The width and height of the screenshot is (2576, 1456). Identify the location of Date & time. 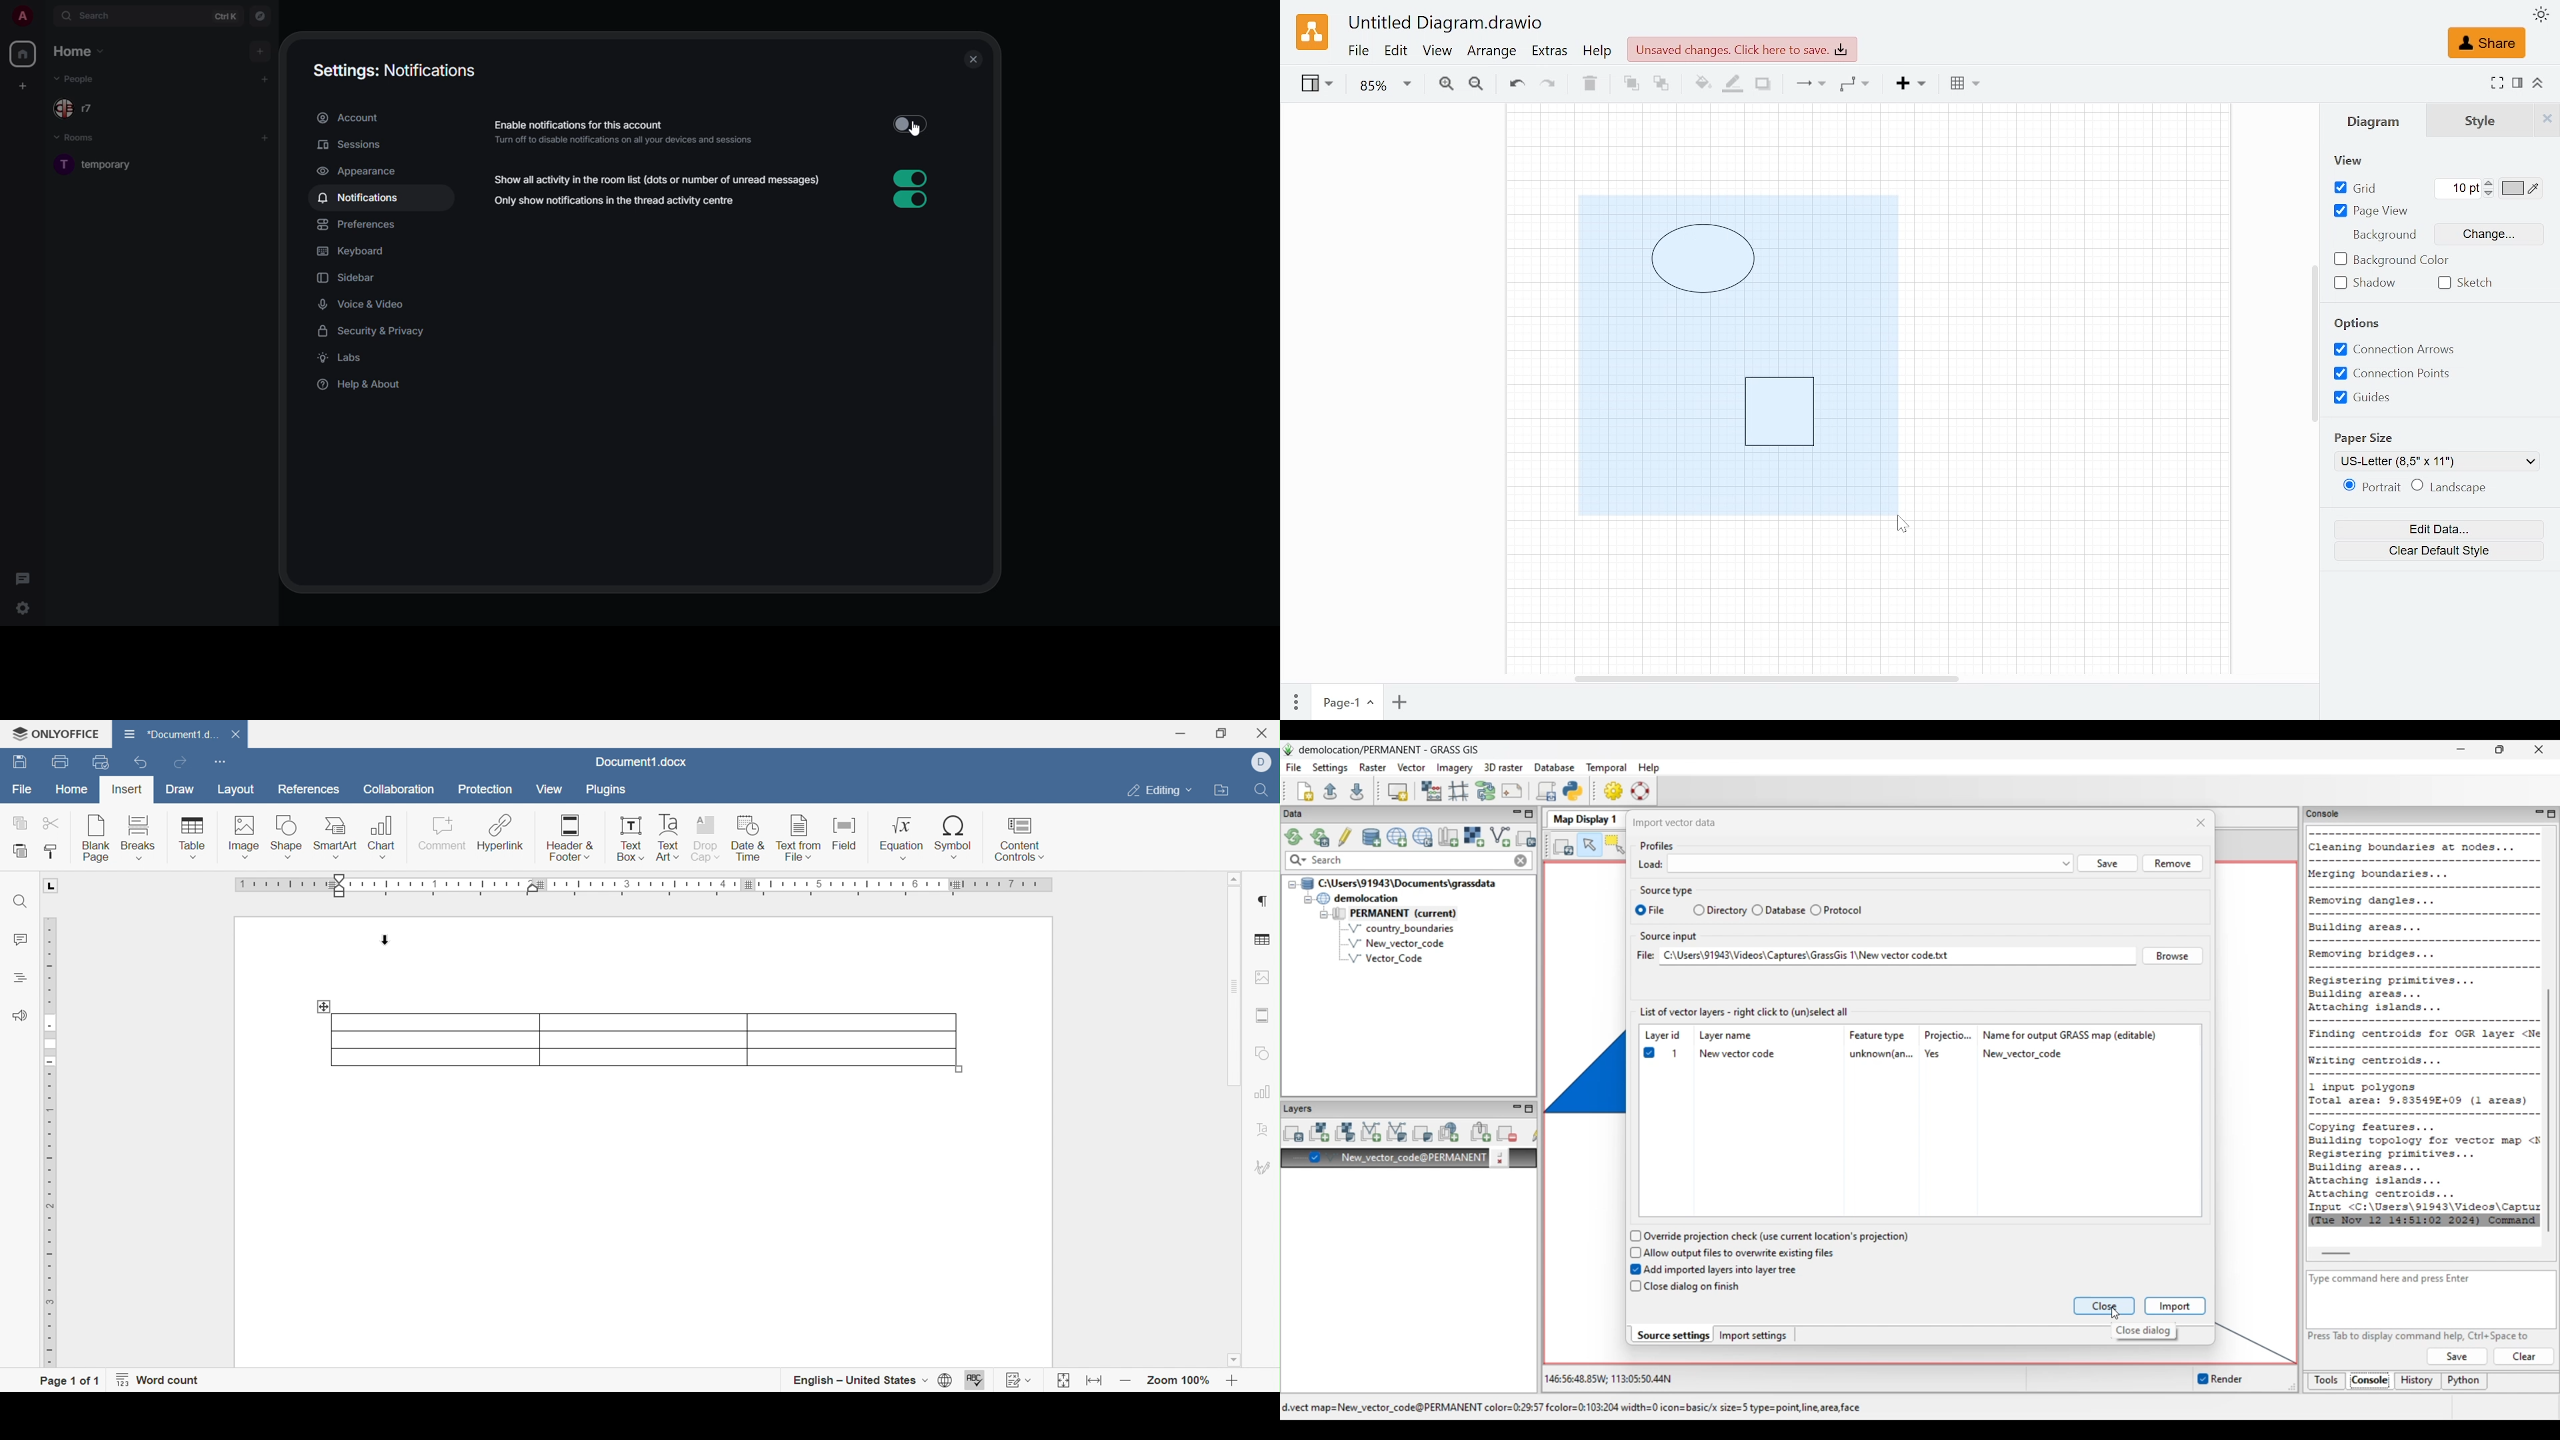
(749, 839).